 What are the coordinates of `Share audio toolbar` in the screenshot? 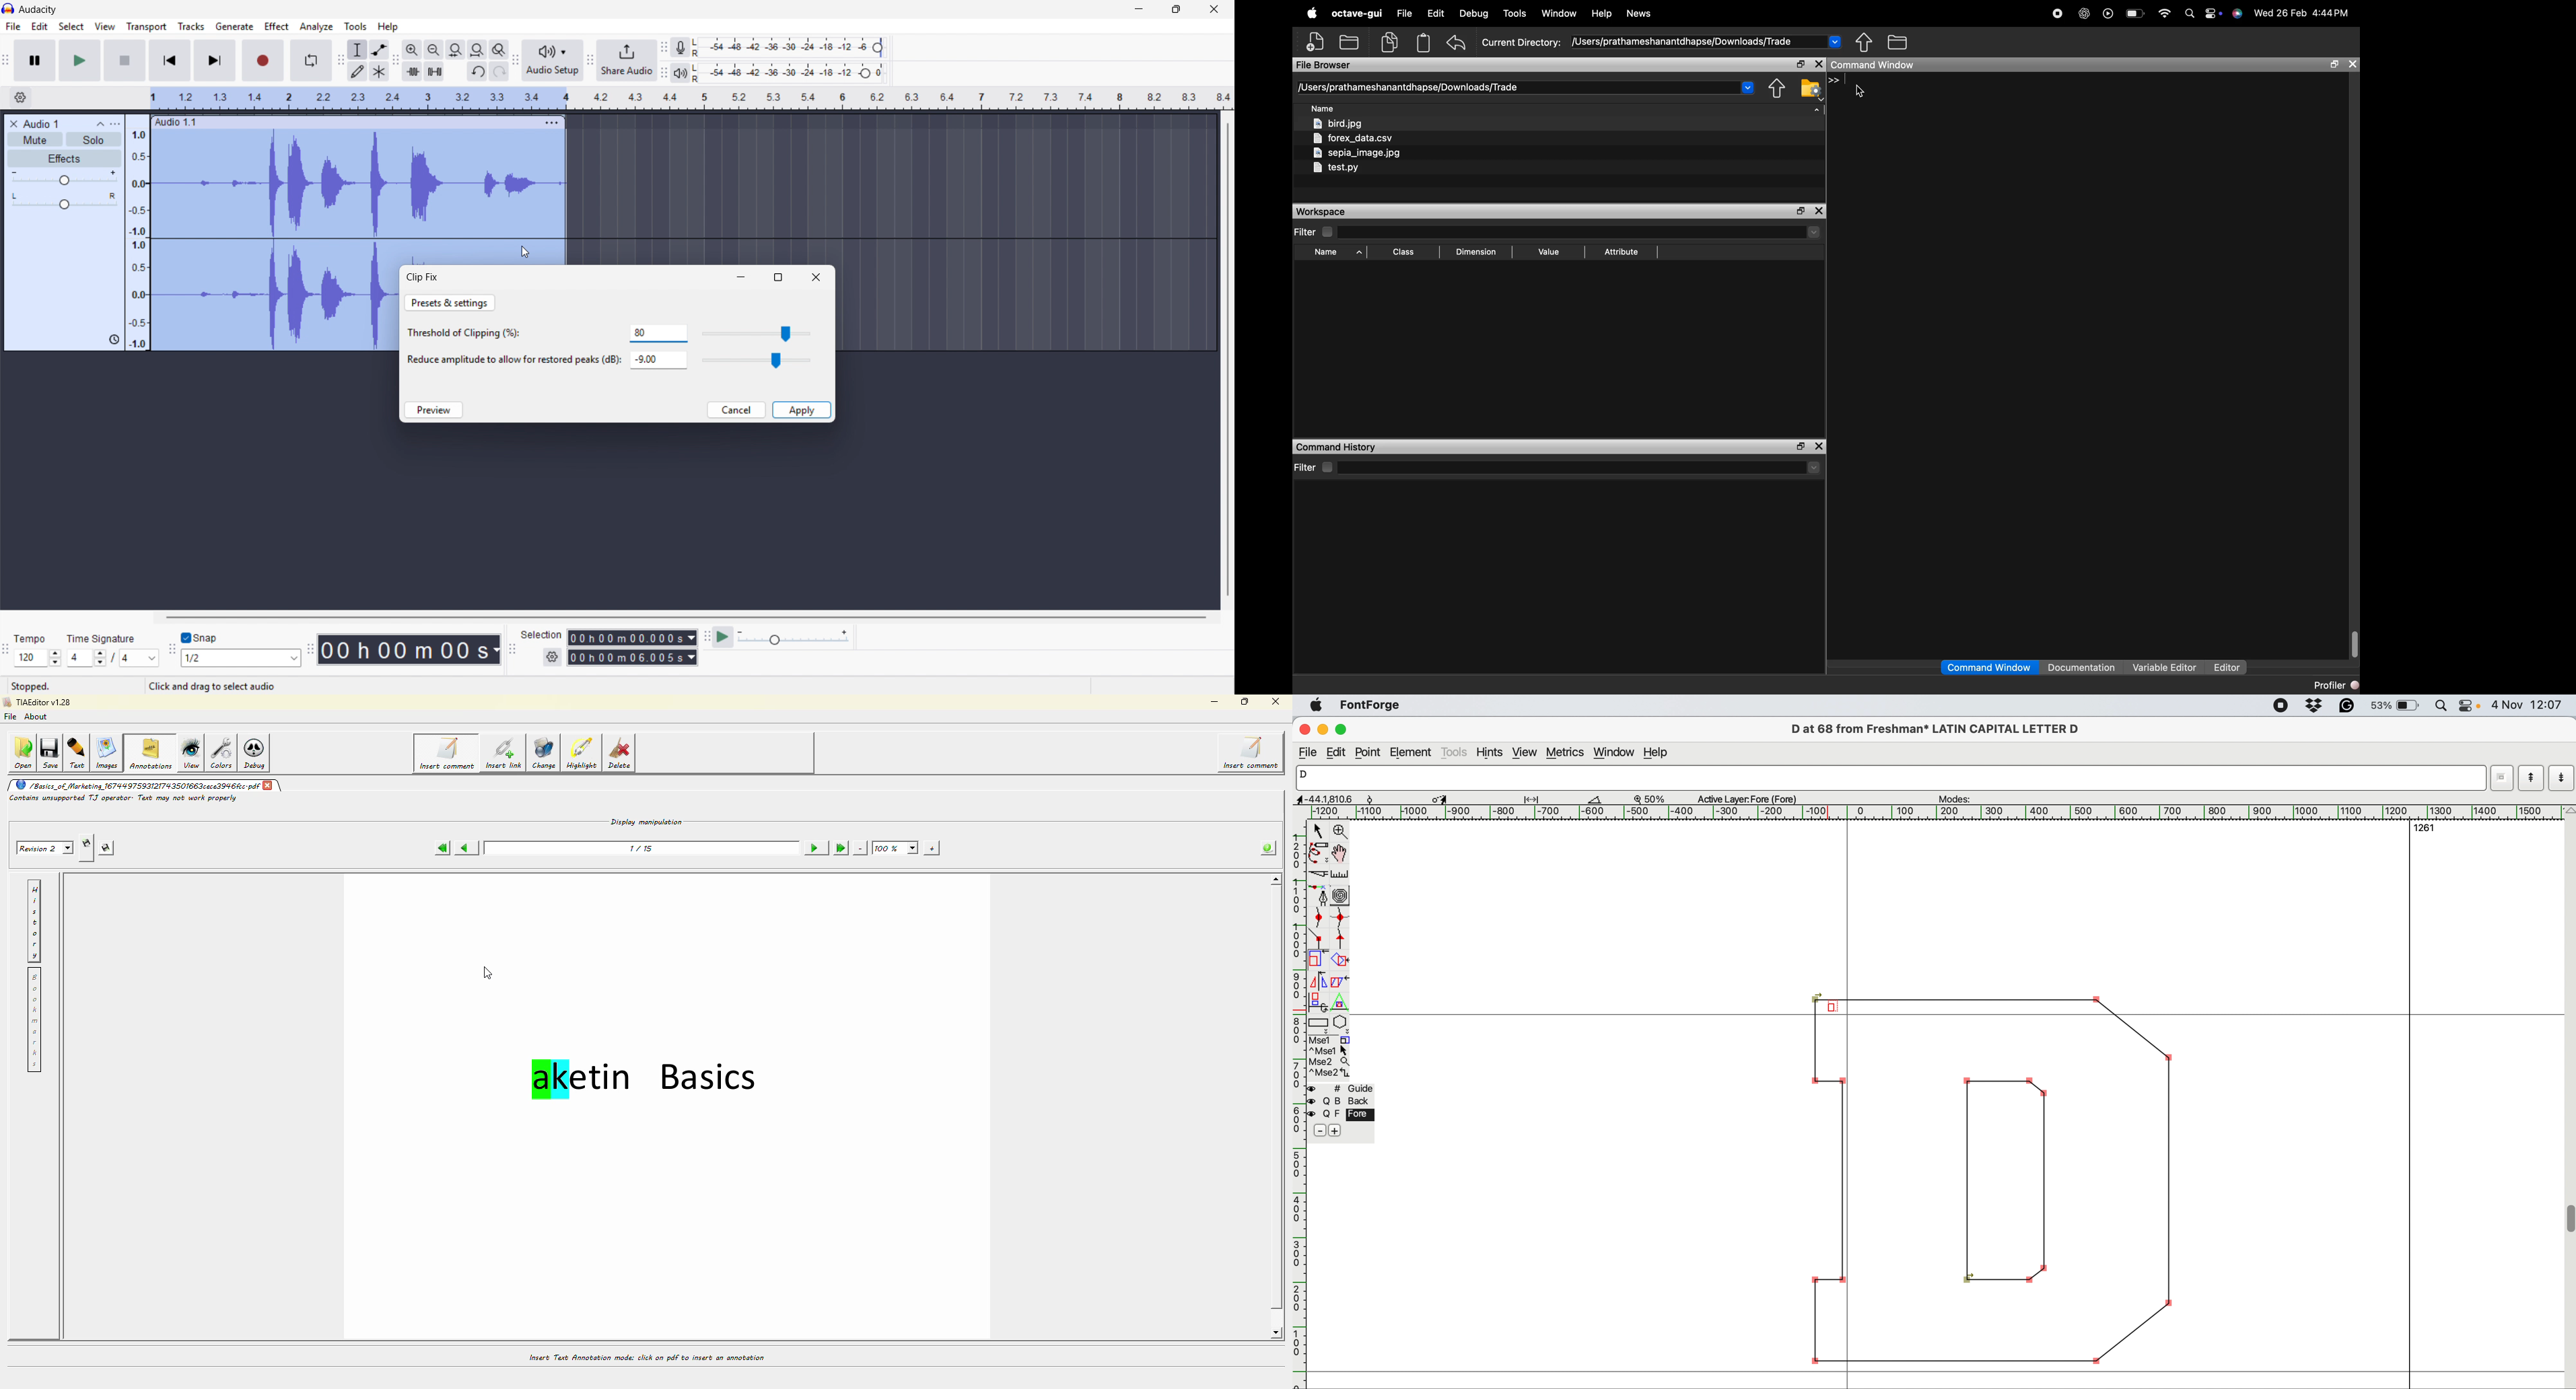 It's located at (590, 60).